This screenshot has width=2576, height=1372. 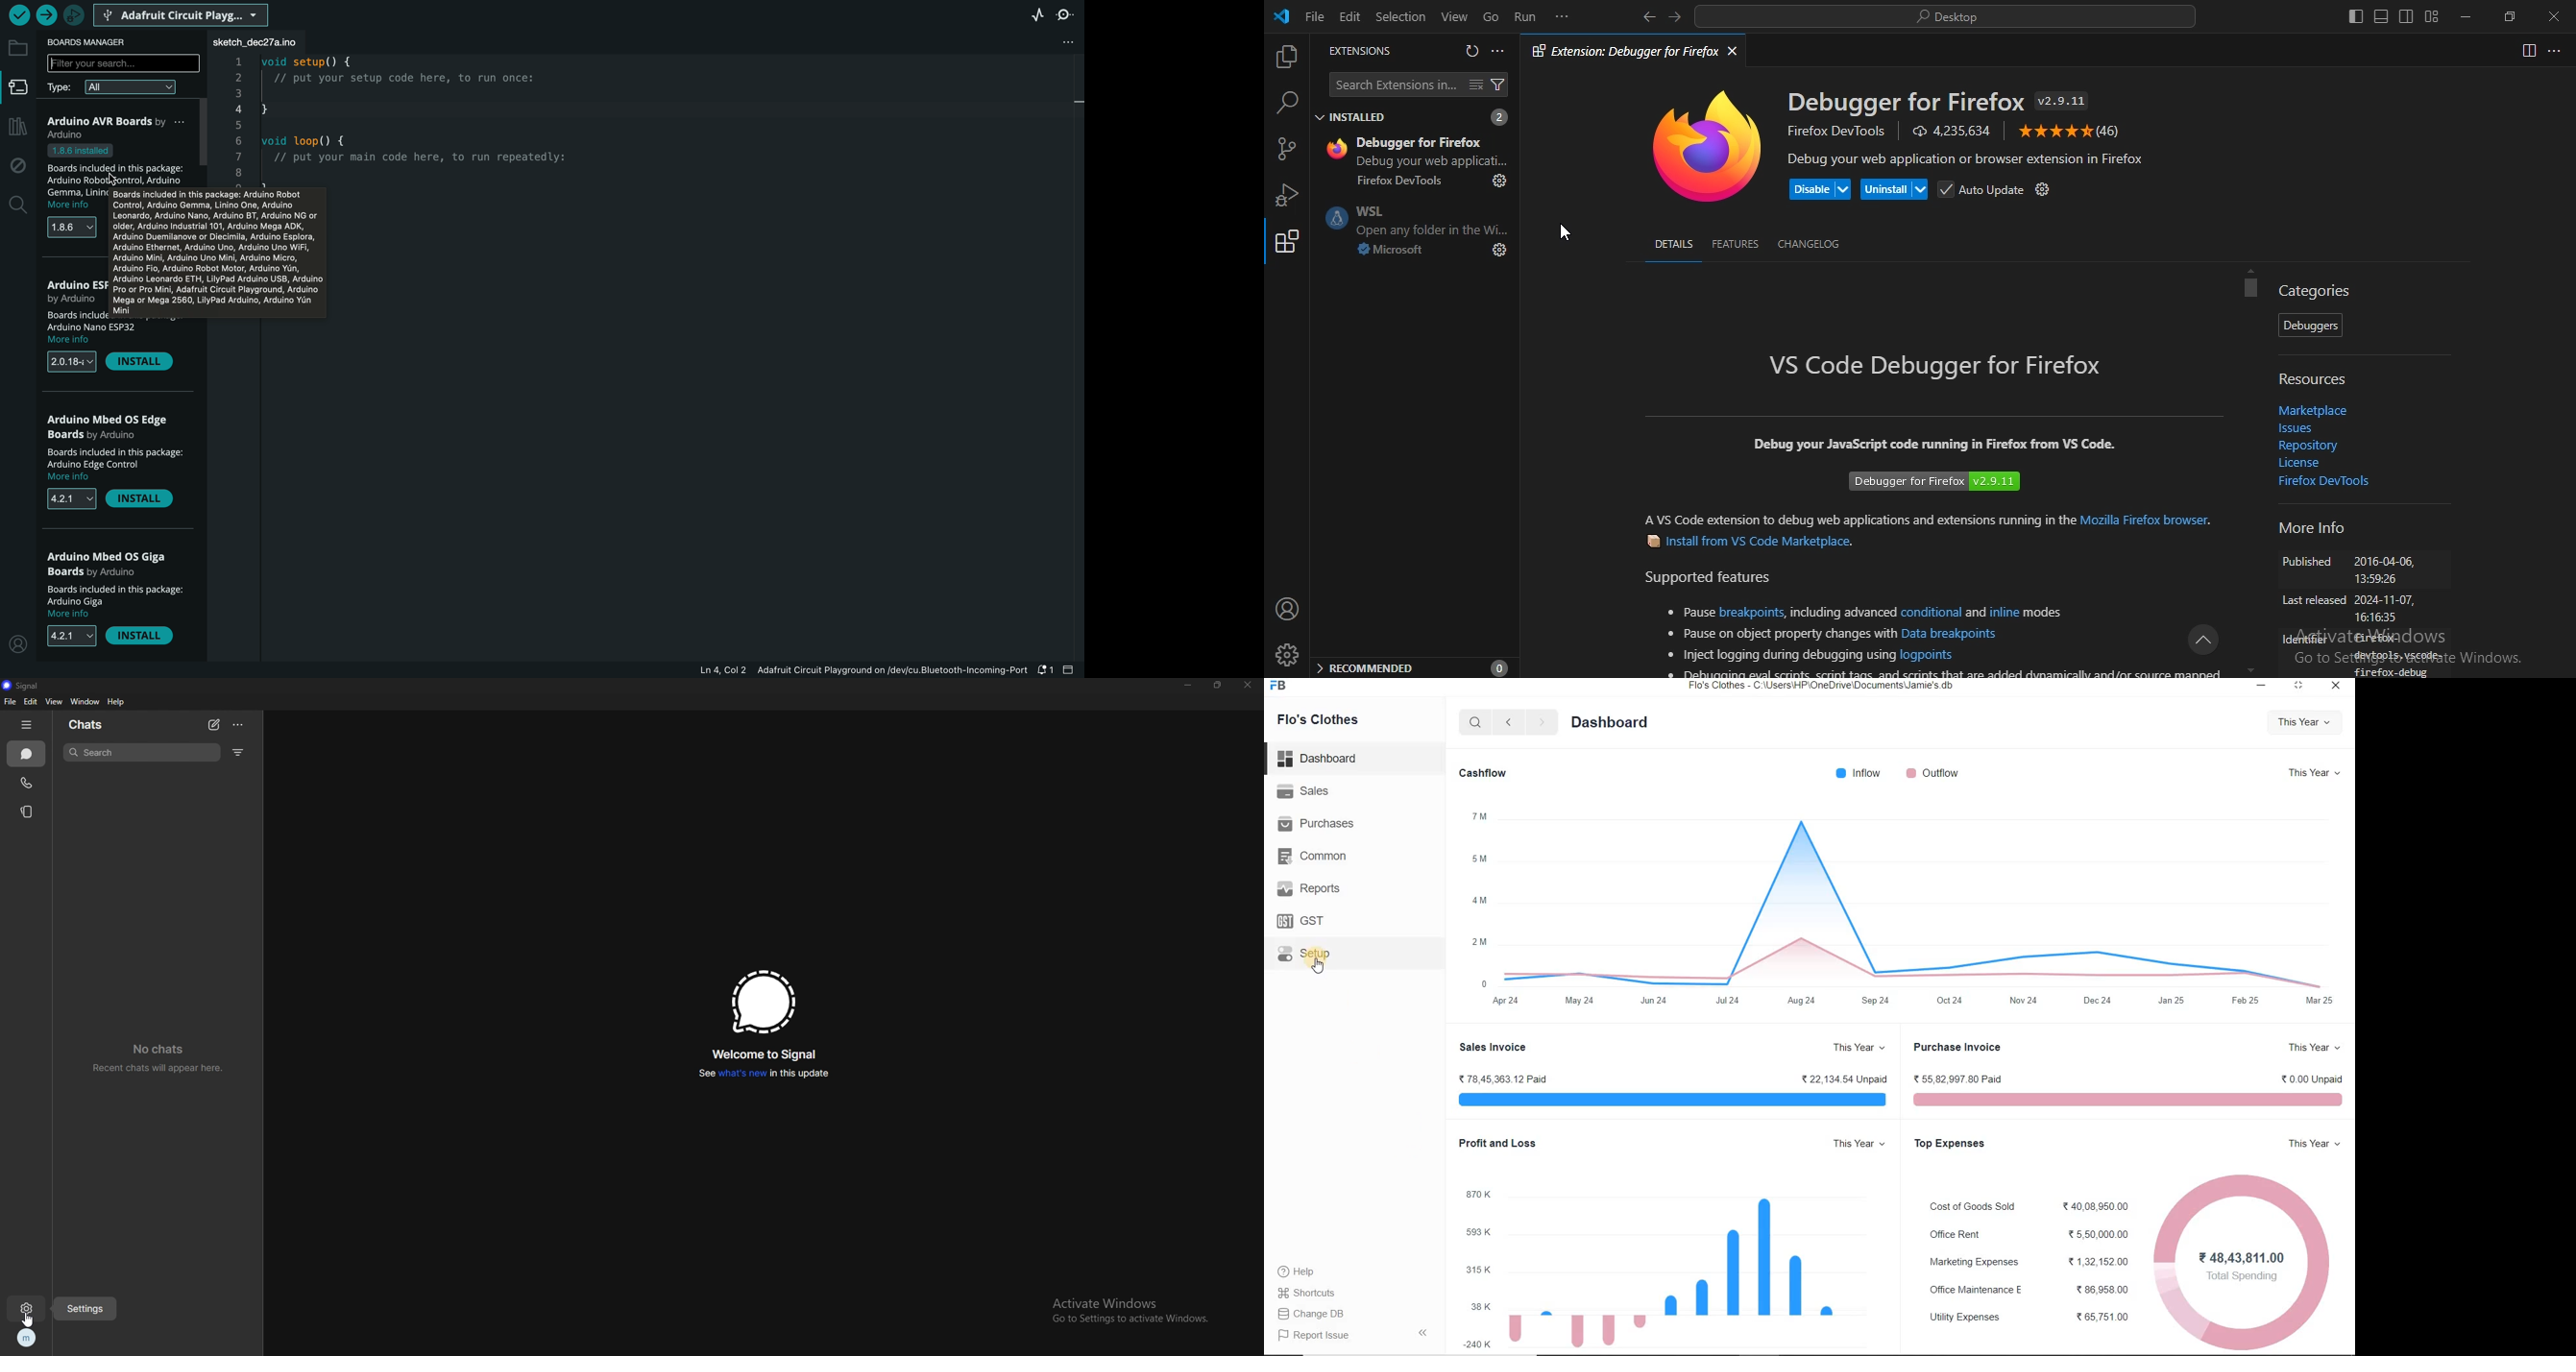 I want to click on filter, so click(x=238, y=752).